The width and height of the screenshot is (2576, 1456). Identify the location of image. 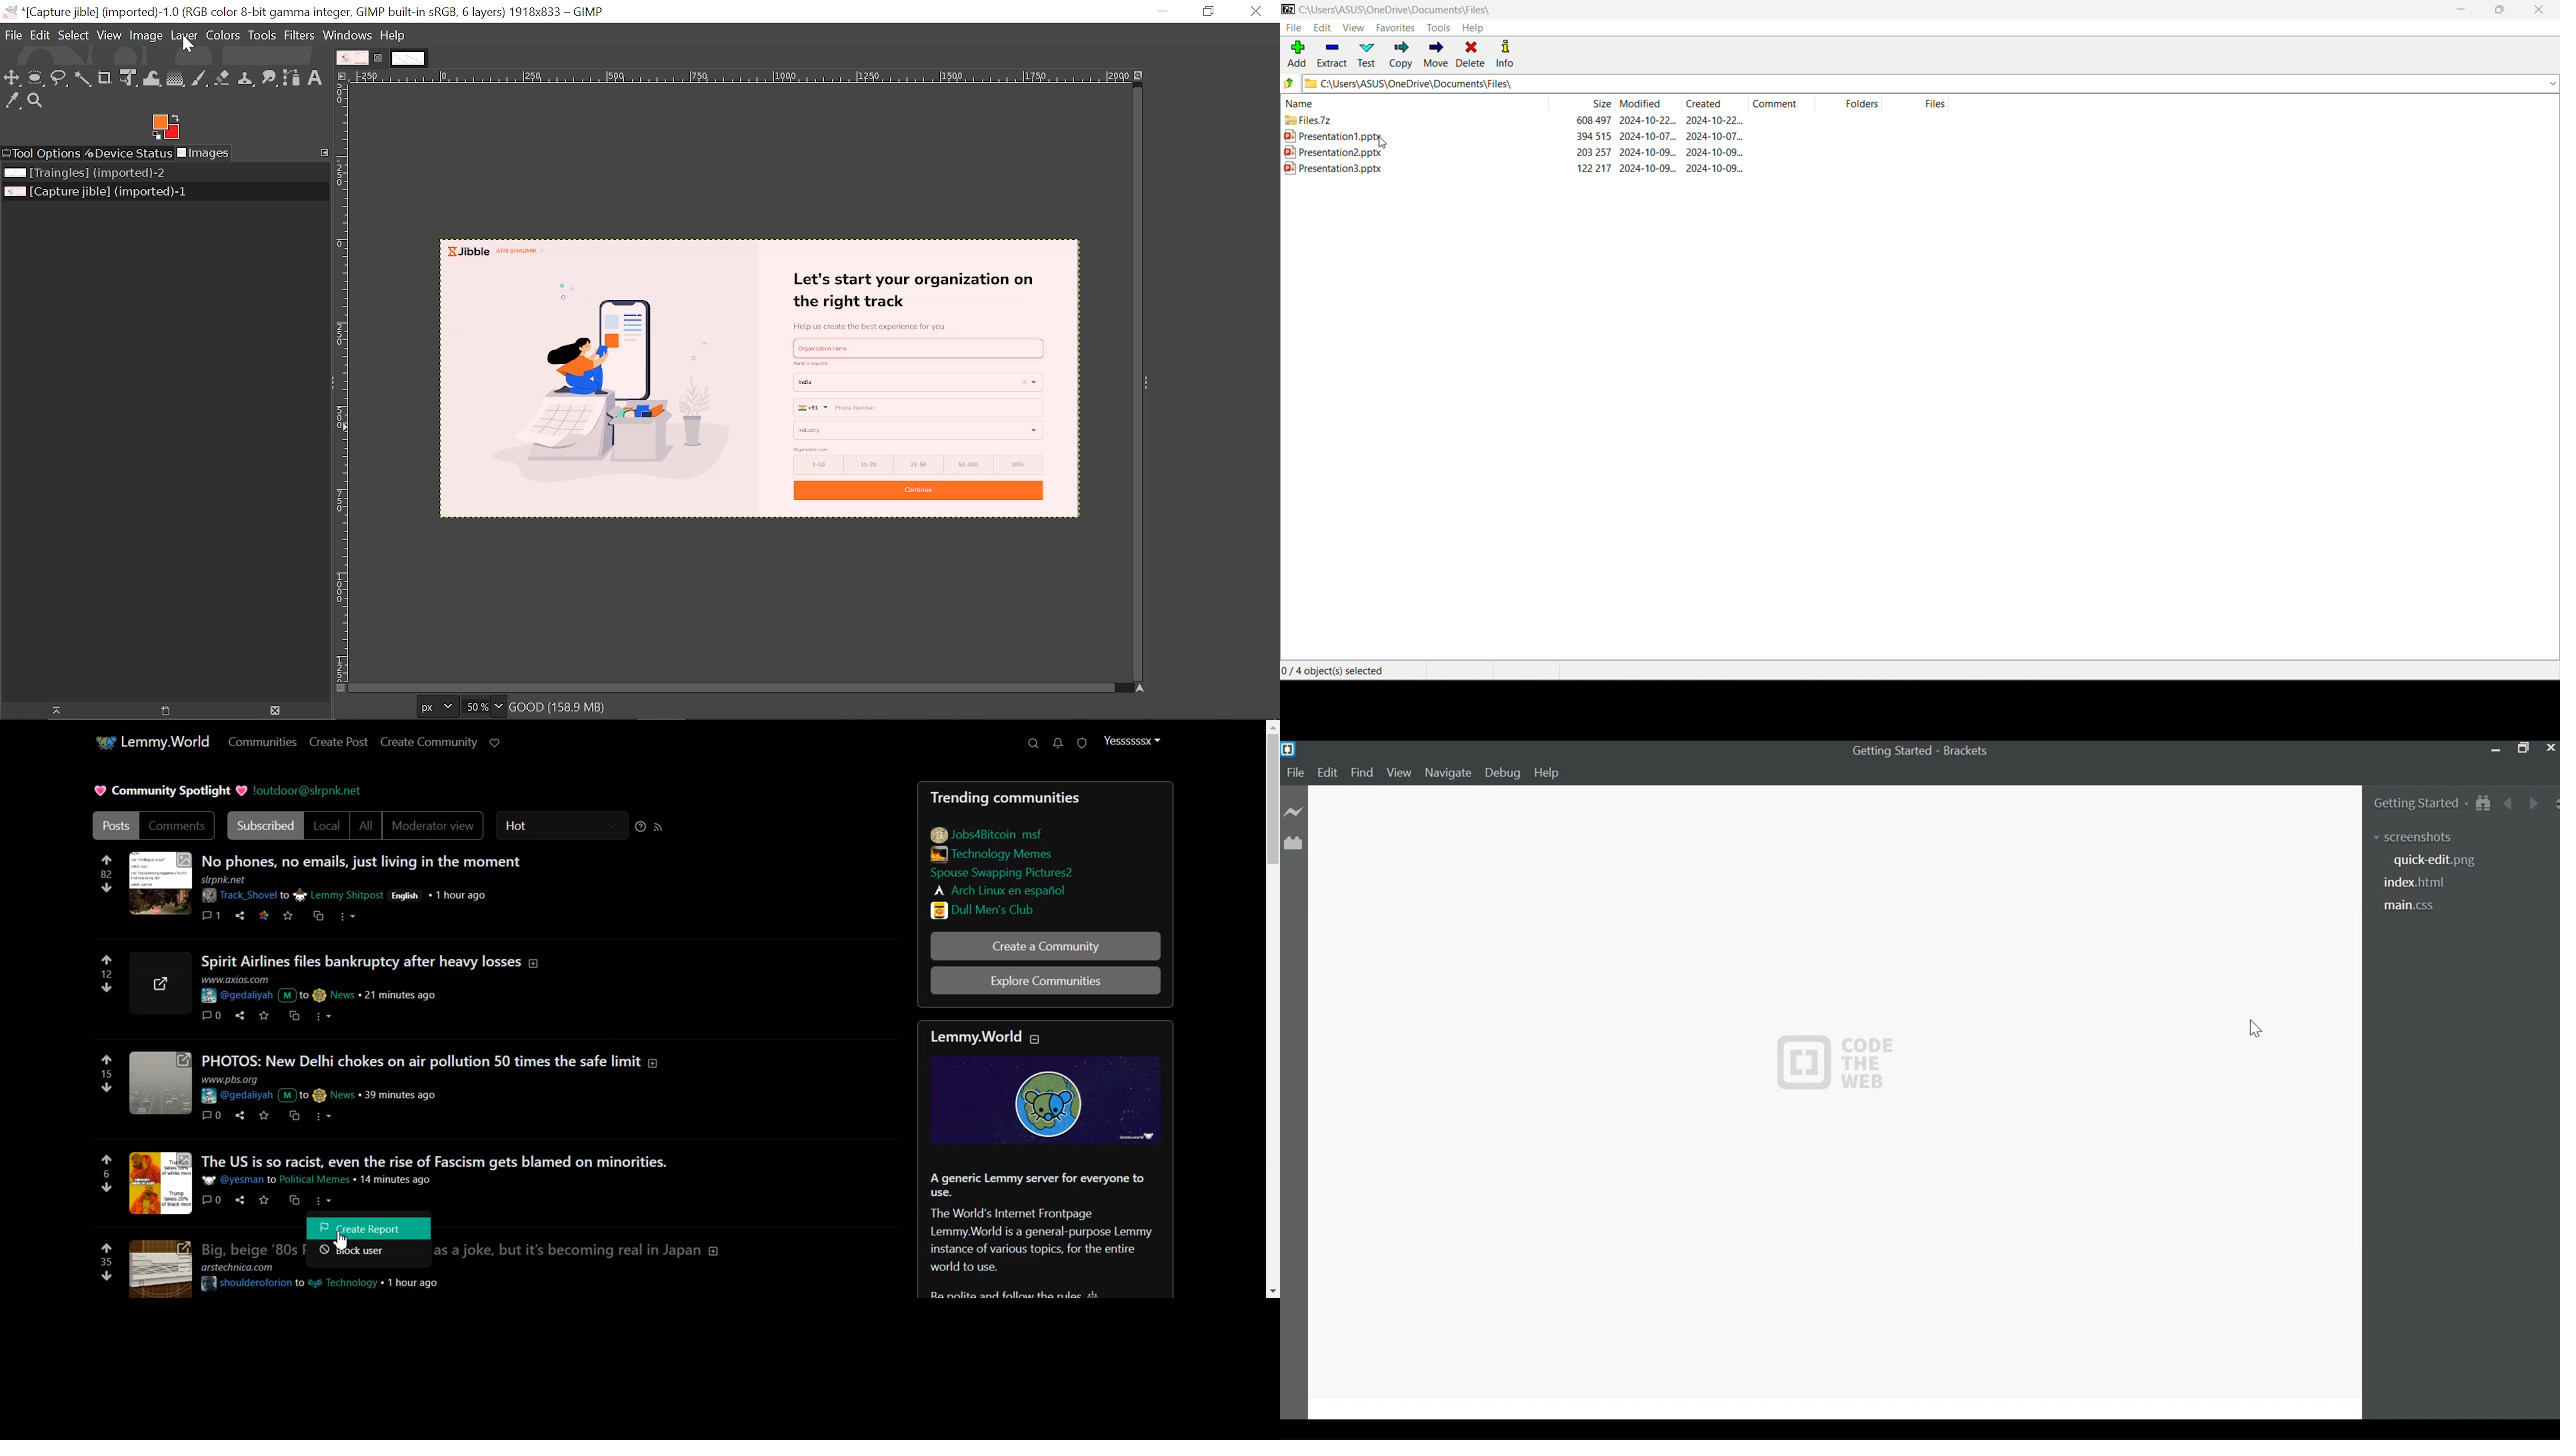
(163, 983).